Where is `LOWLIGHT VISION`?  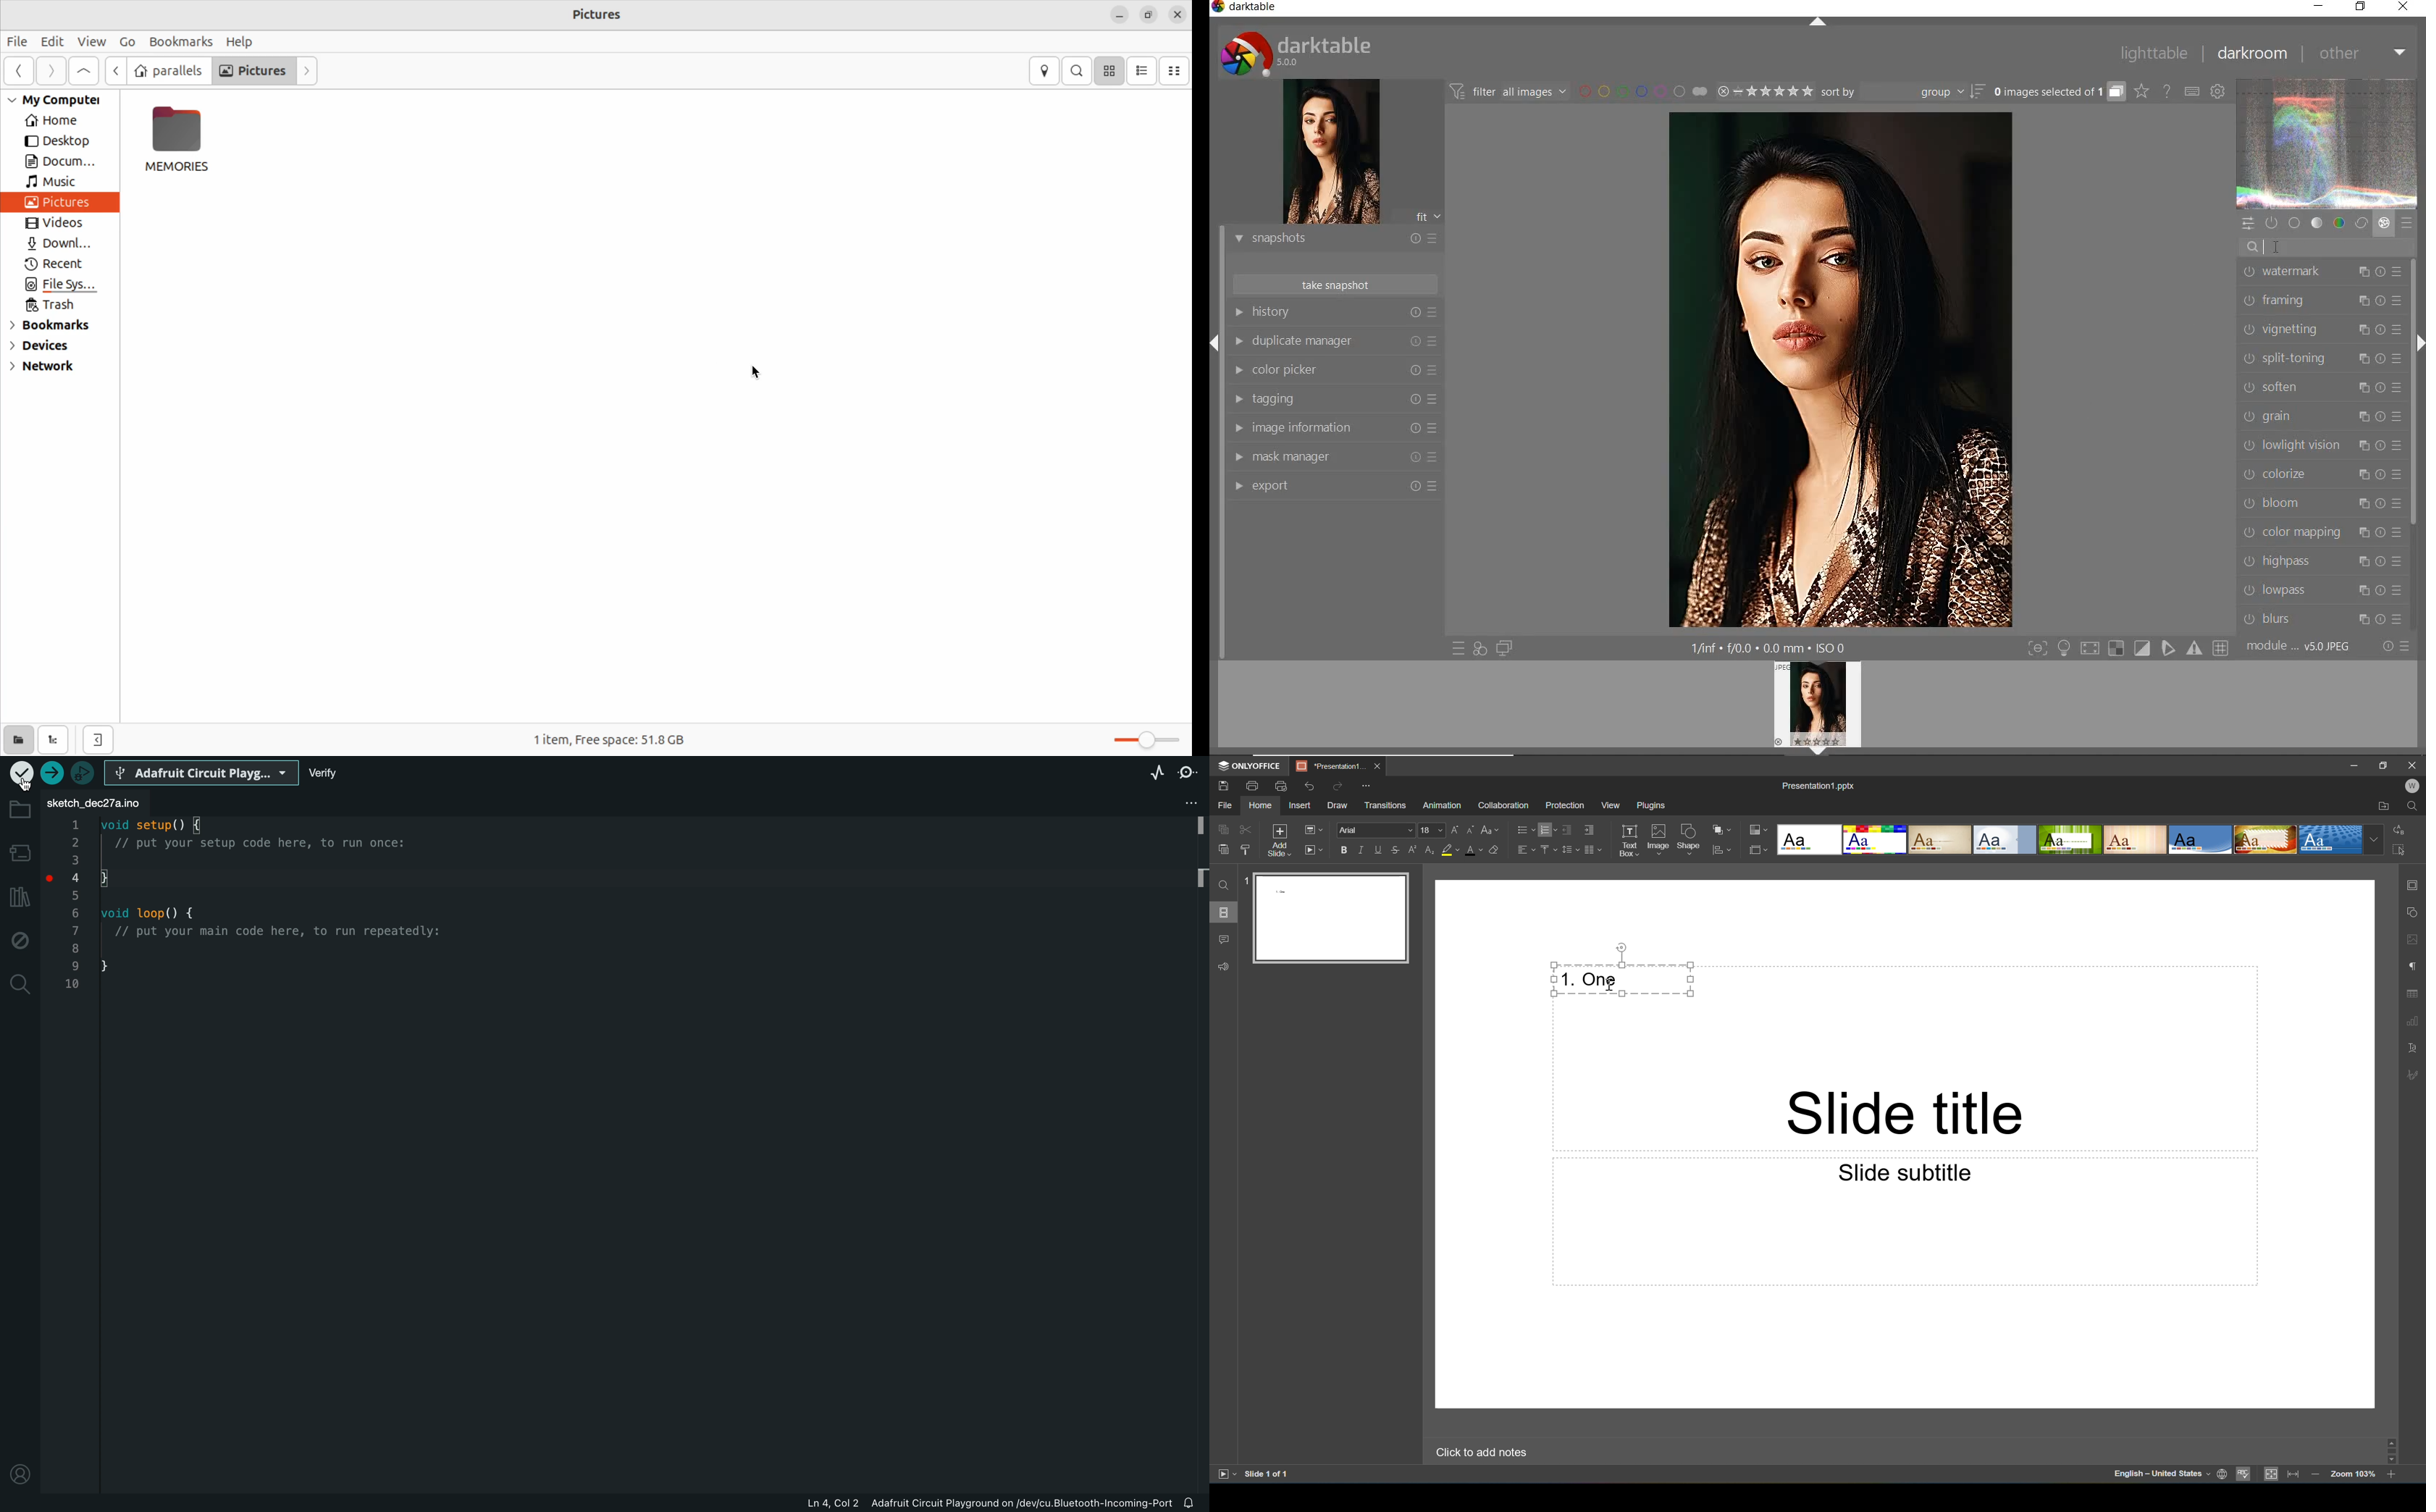 LOWLIGHT VISION is located at coordinates (2318, 445).